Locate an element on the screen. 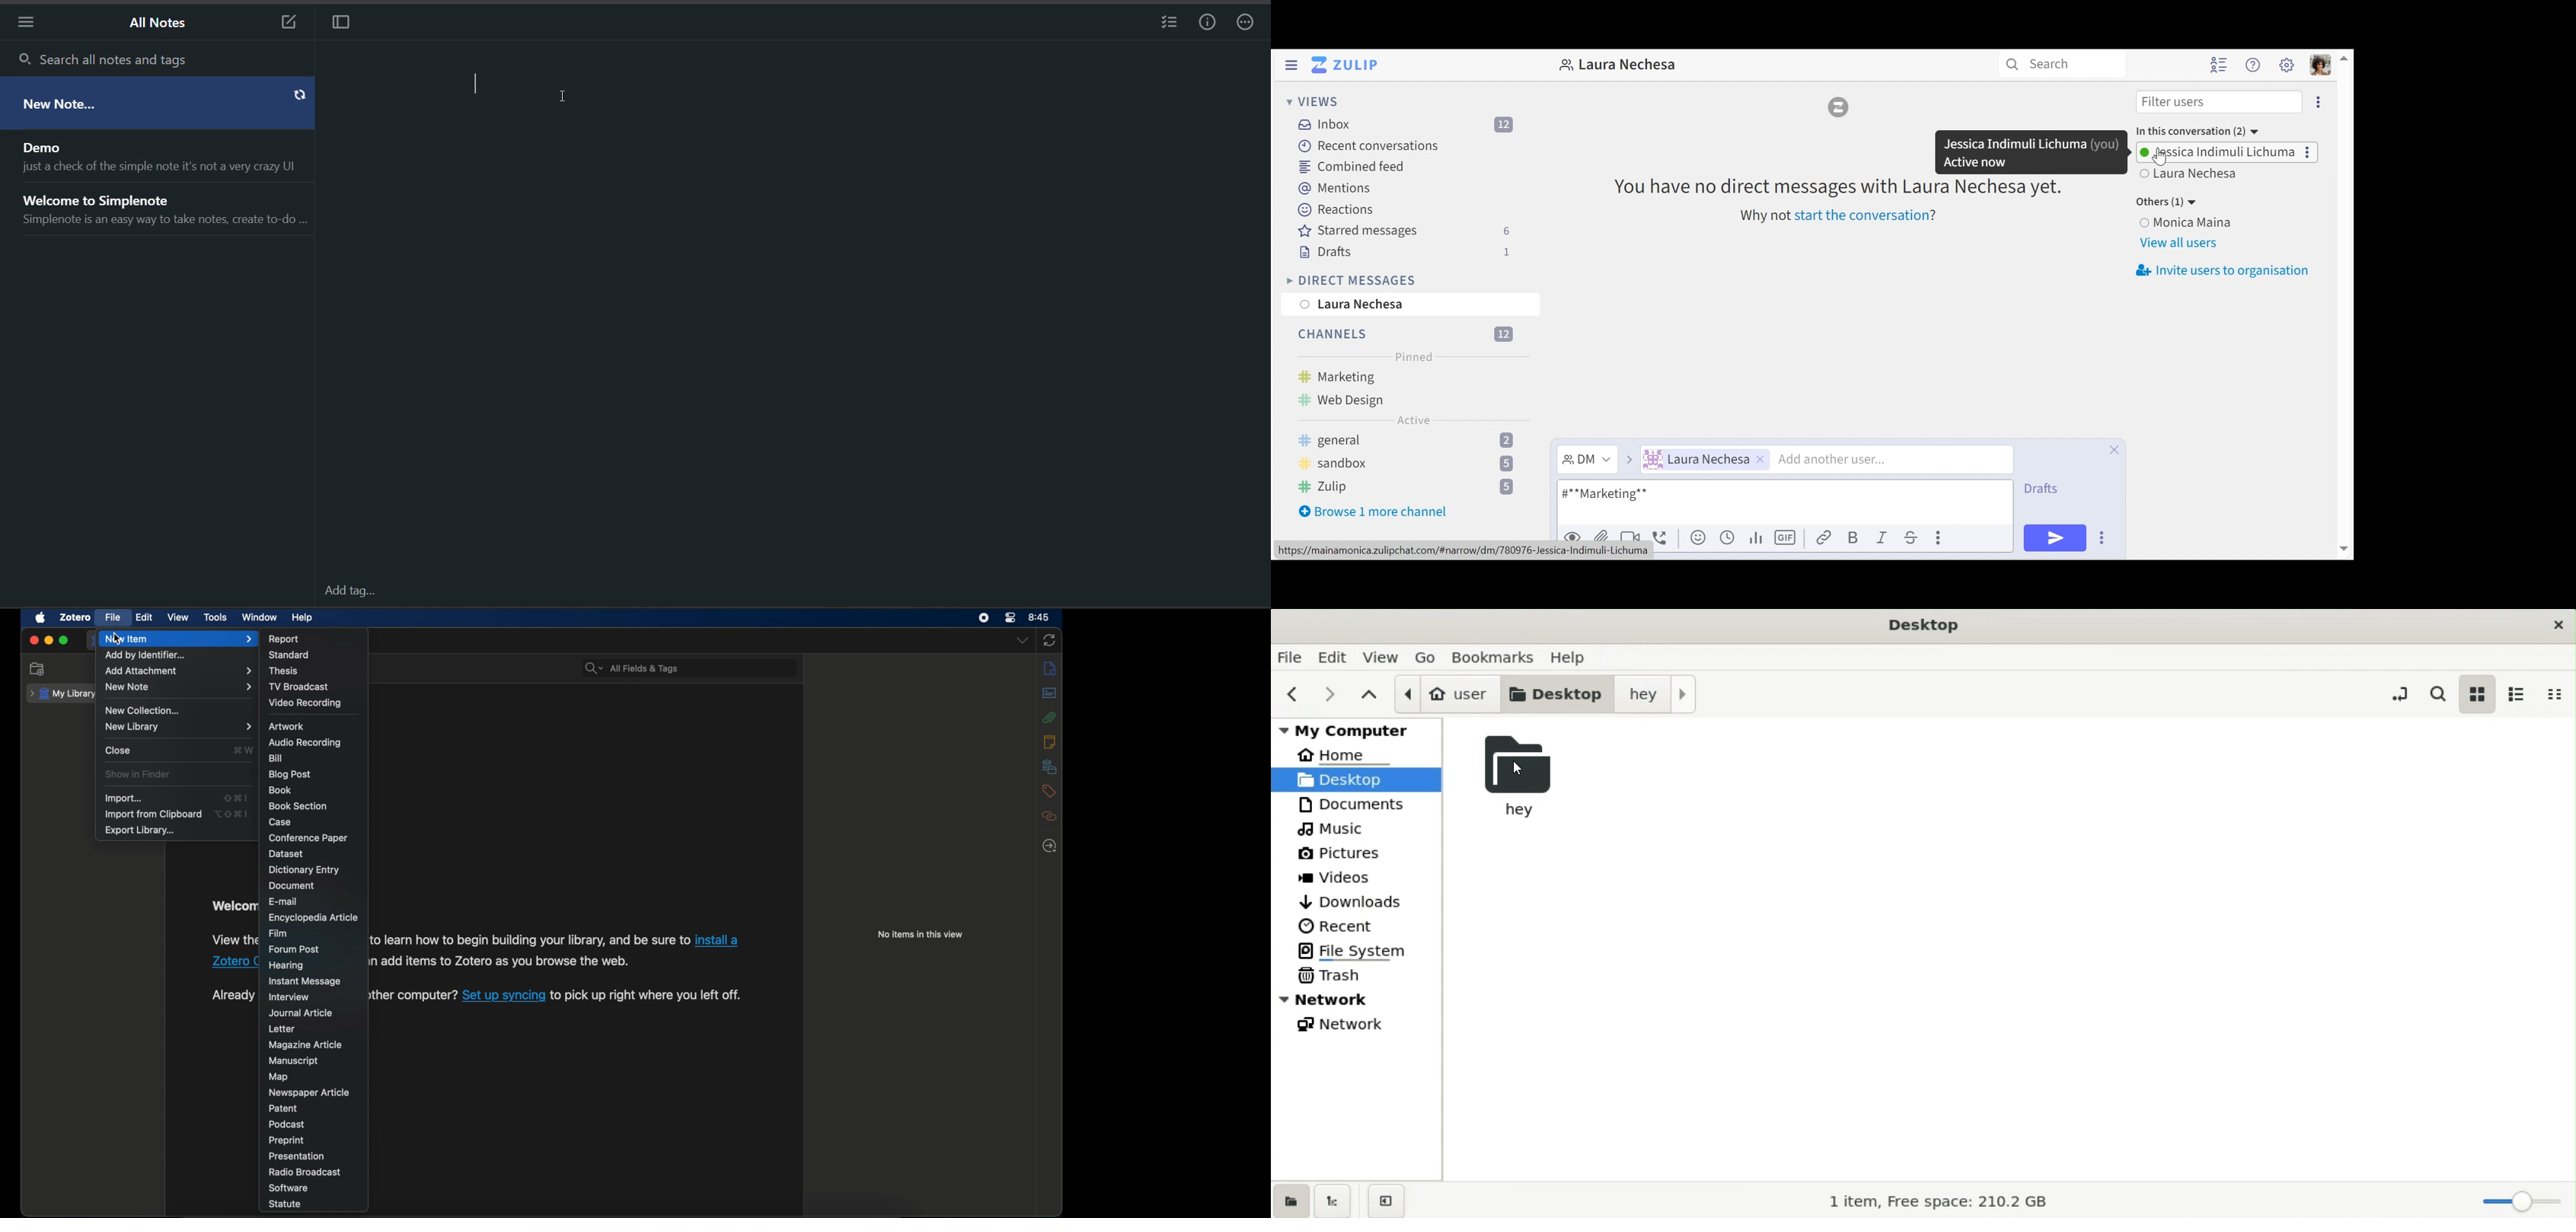  text is located at coordinates (232, 995).